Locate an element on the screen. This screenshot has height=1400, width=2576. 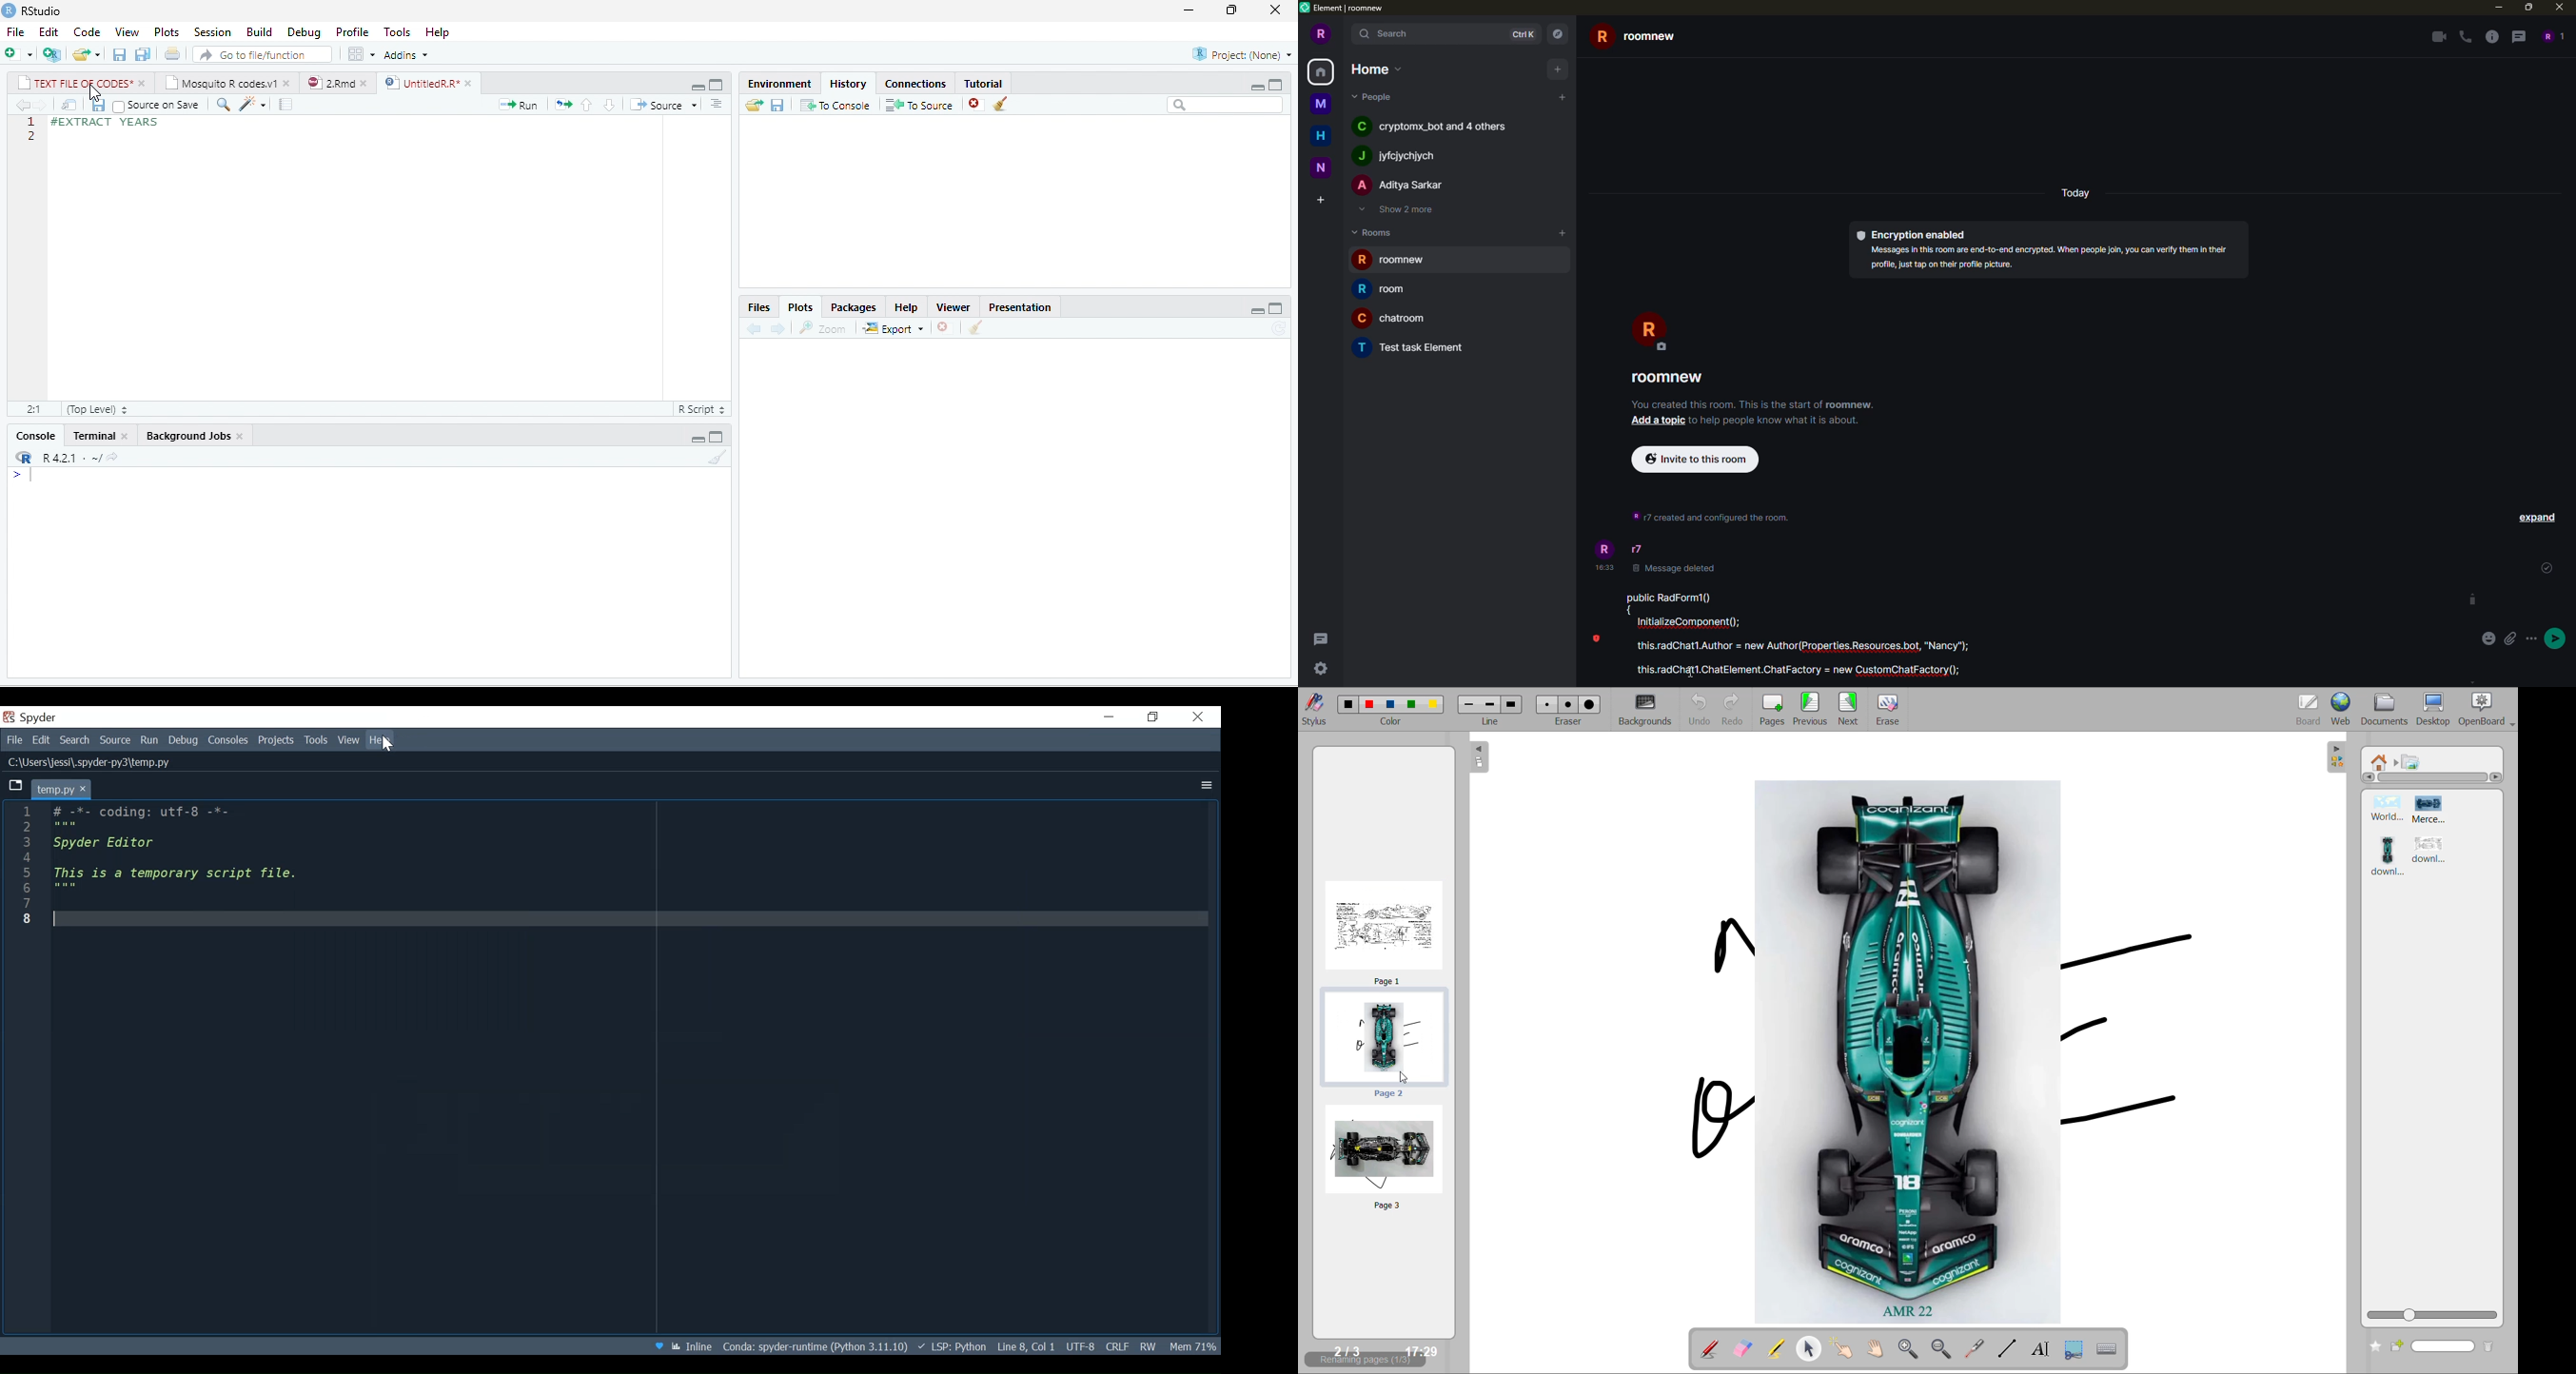
To Console is located at coordinates (835, 105).